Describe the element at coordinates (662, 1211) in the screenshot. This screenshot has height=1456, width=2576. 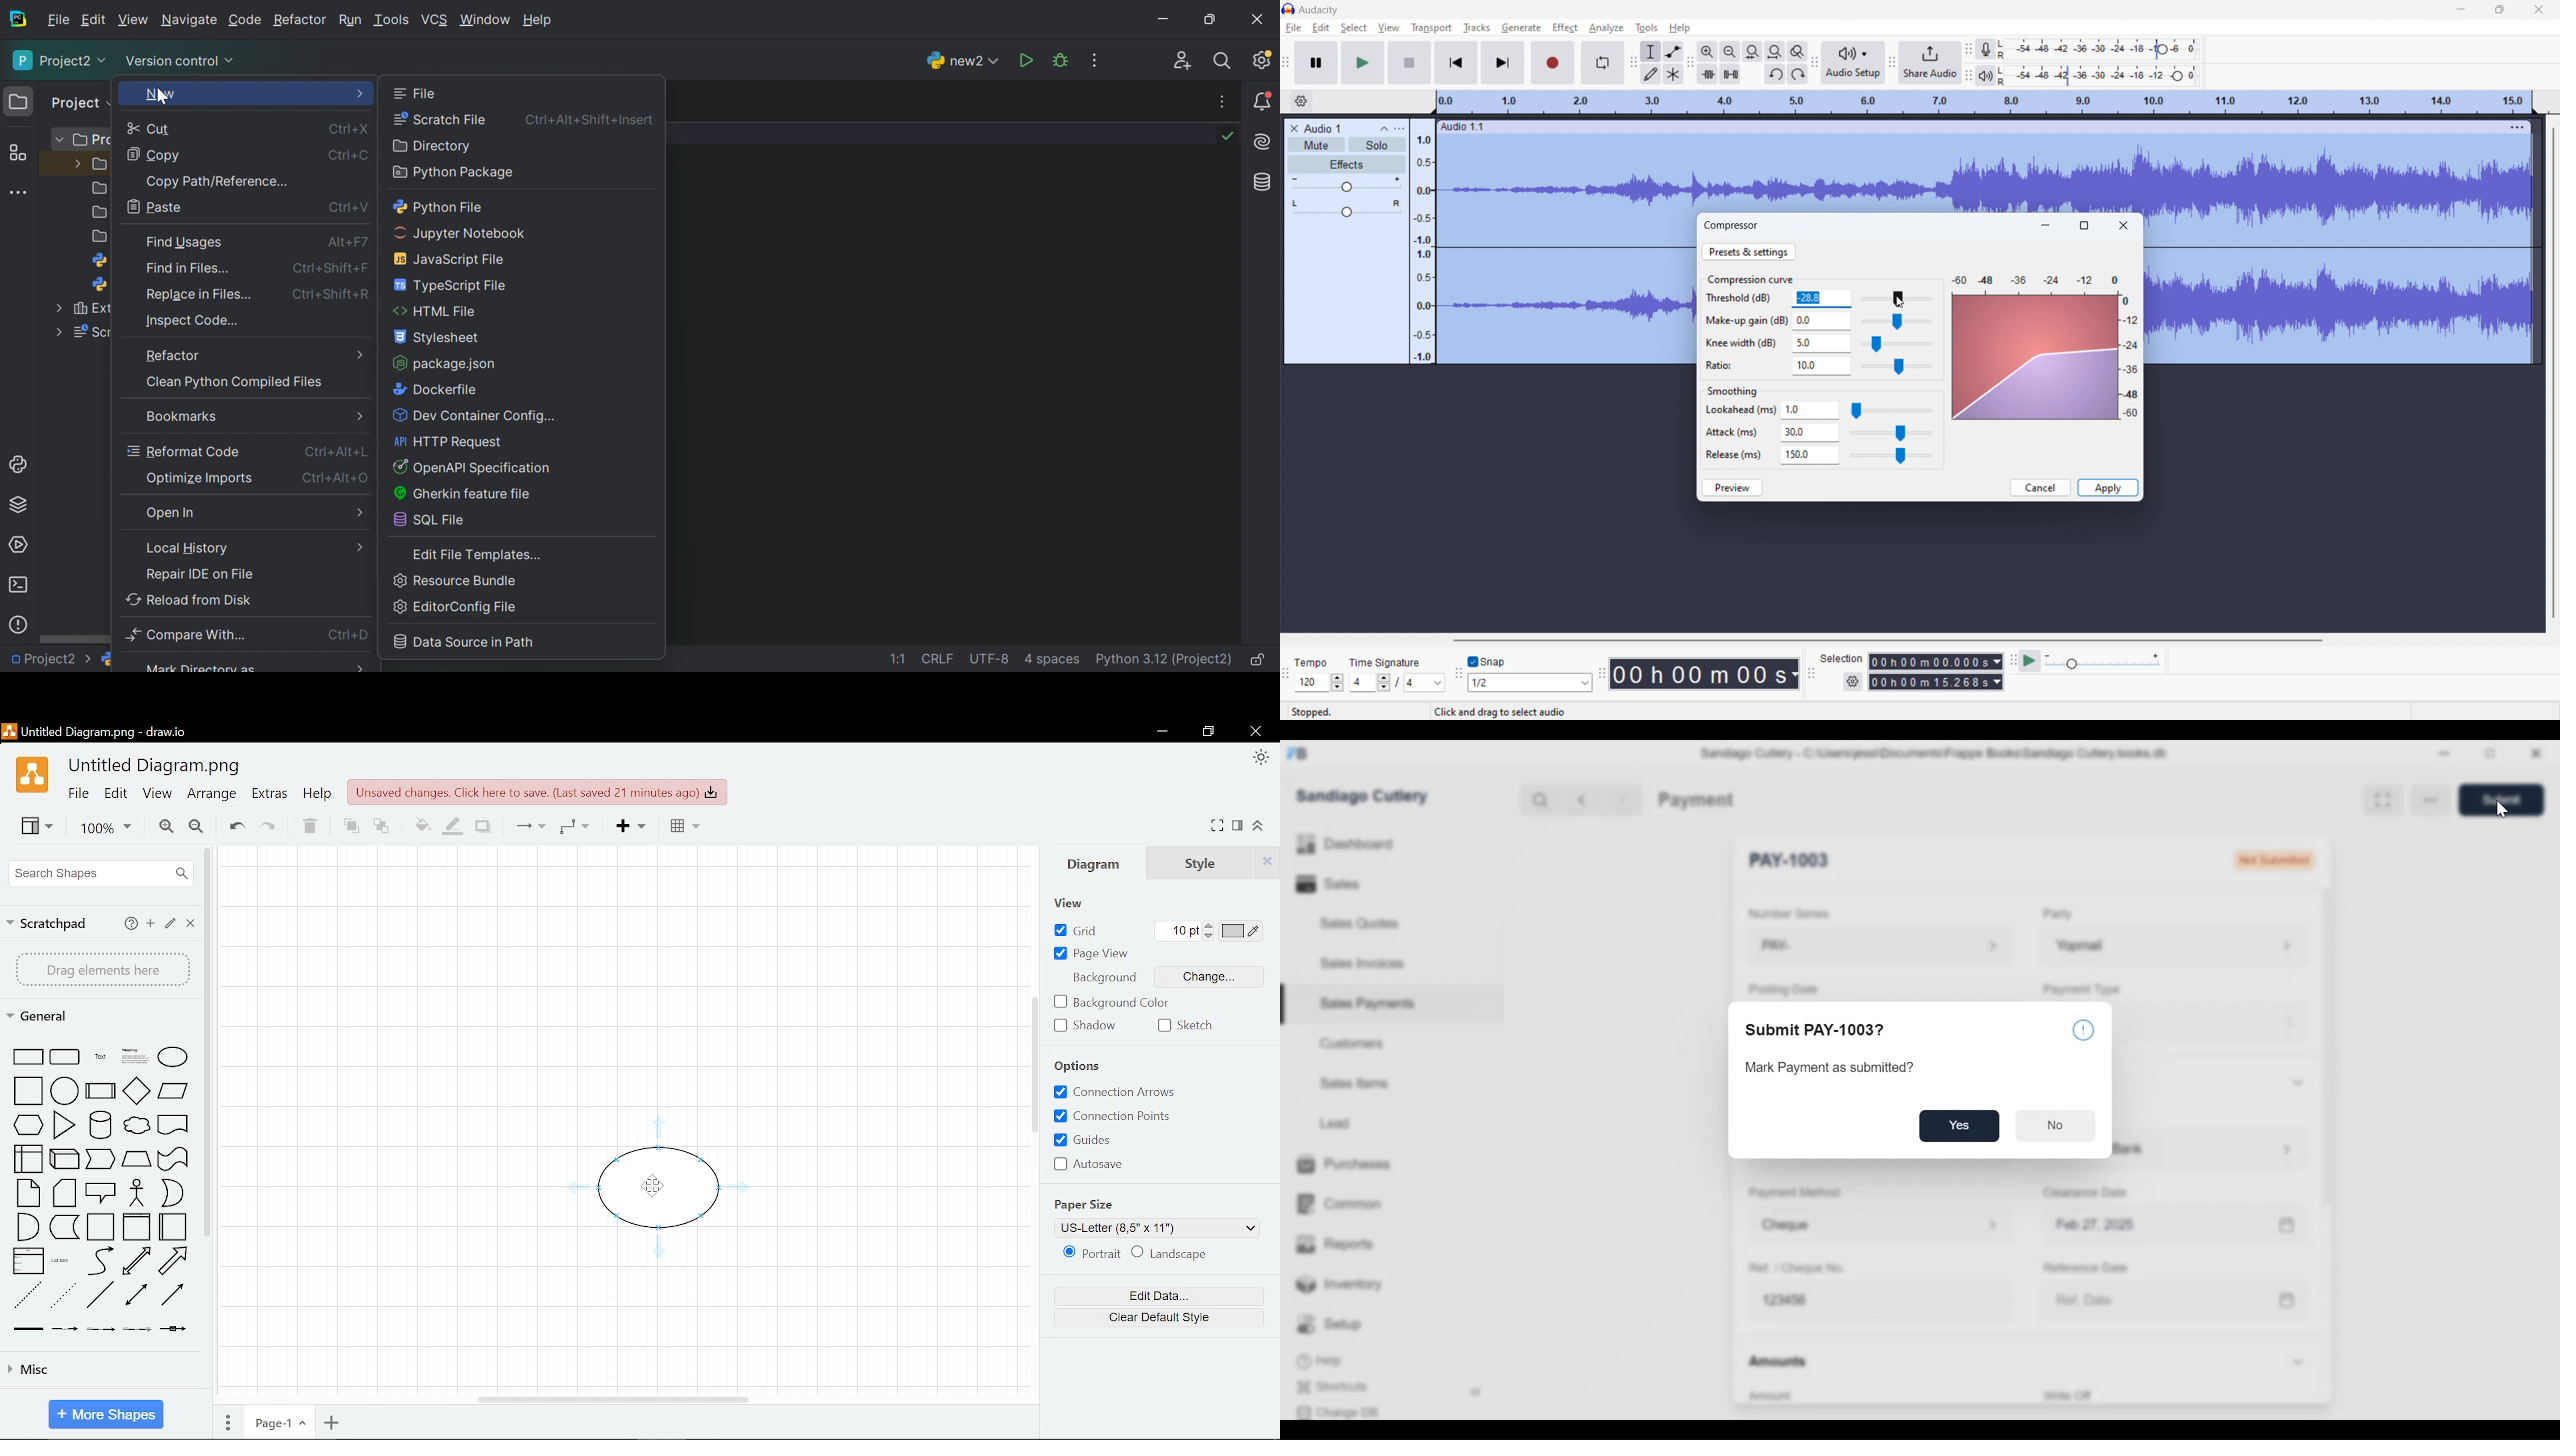
I see `Current diagram` at that location.